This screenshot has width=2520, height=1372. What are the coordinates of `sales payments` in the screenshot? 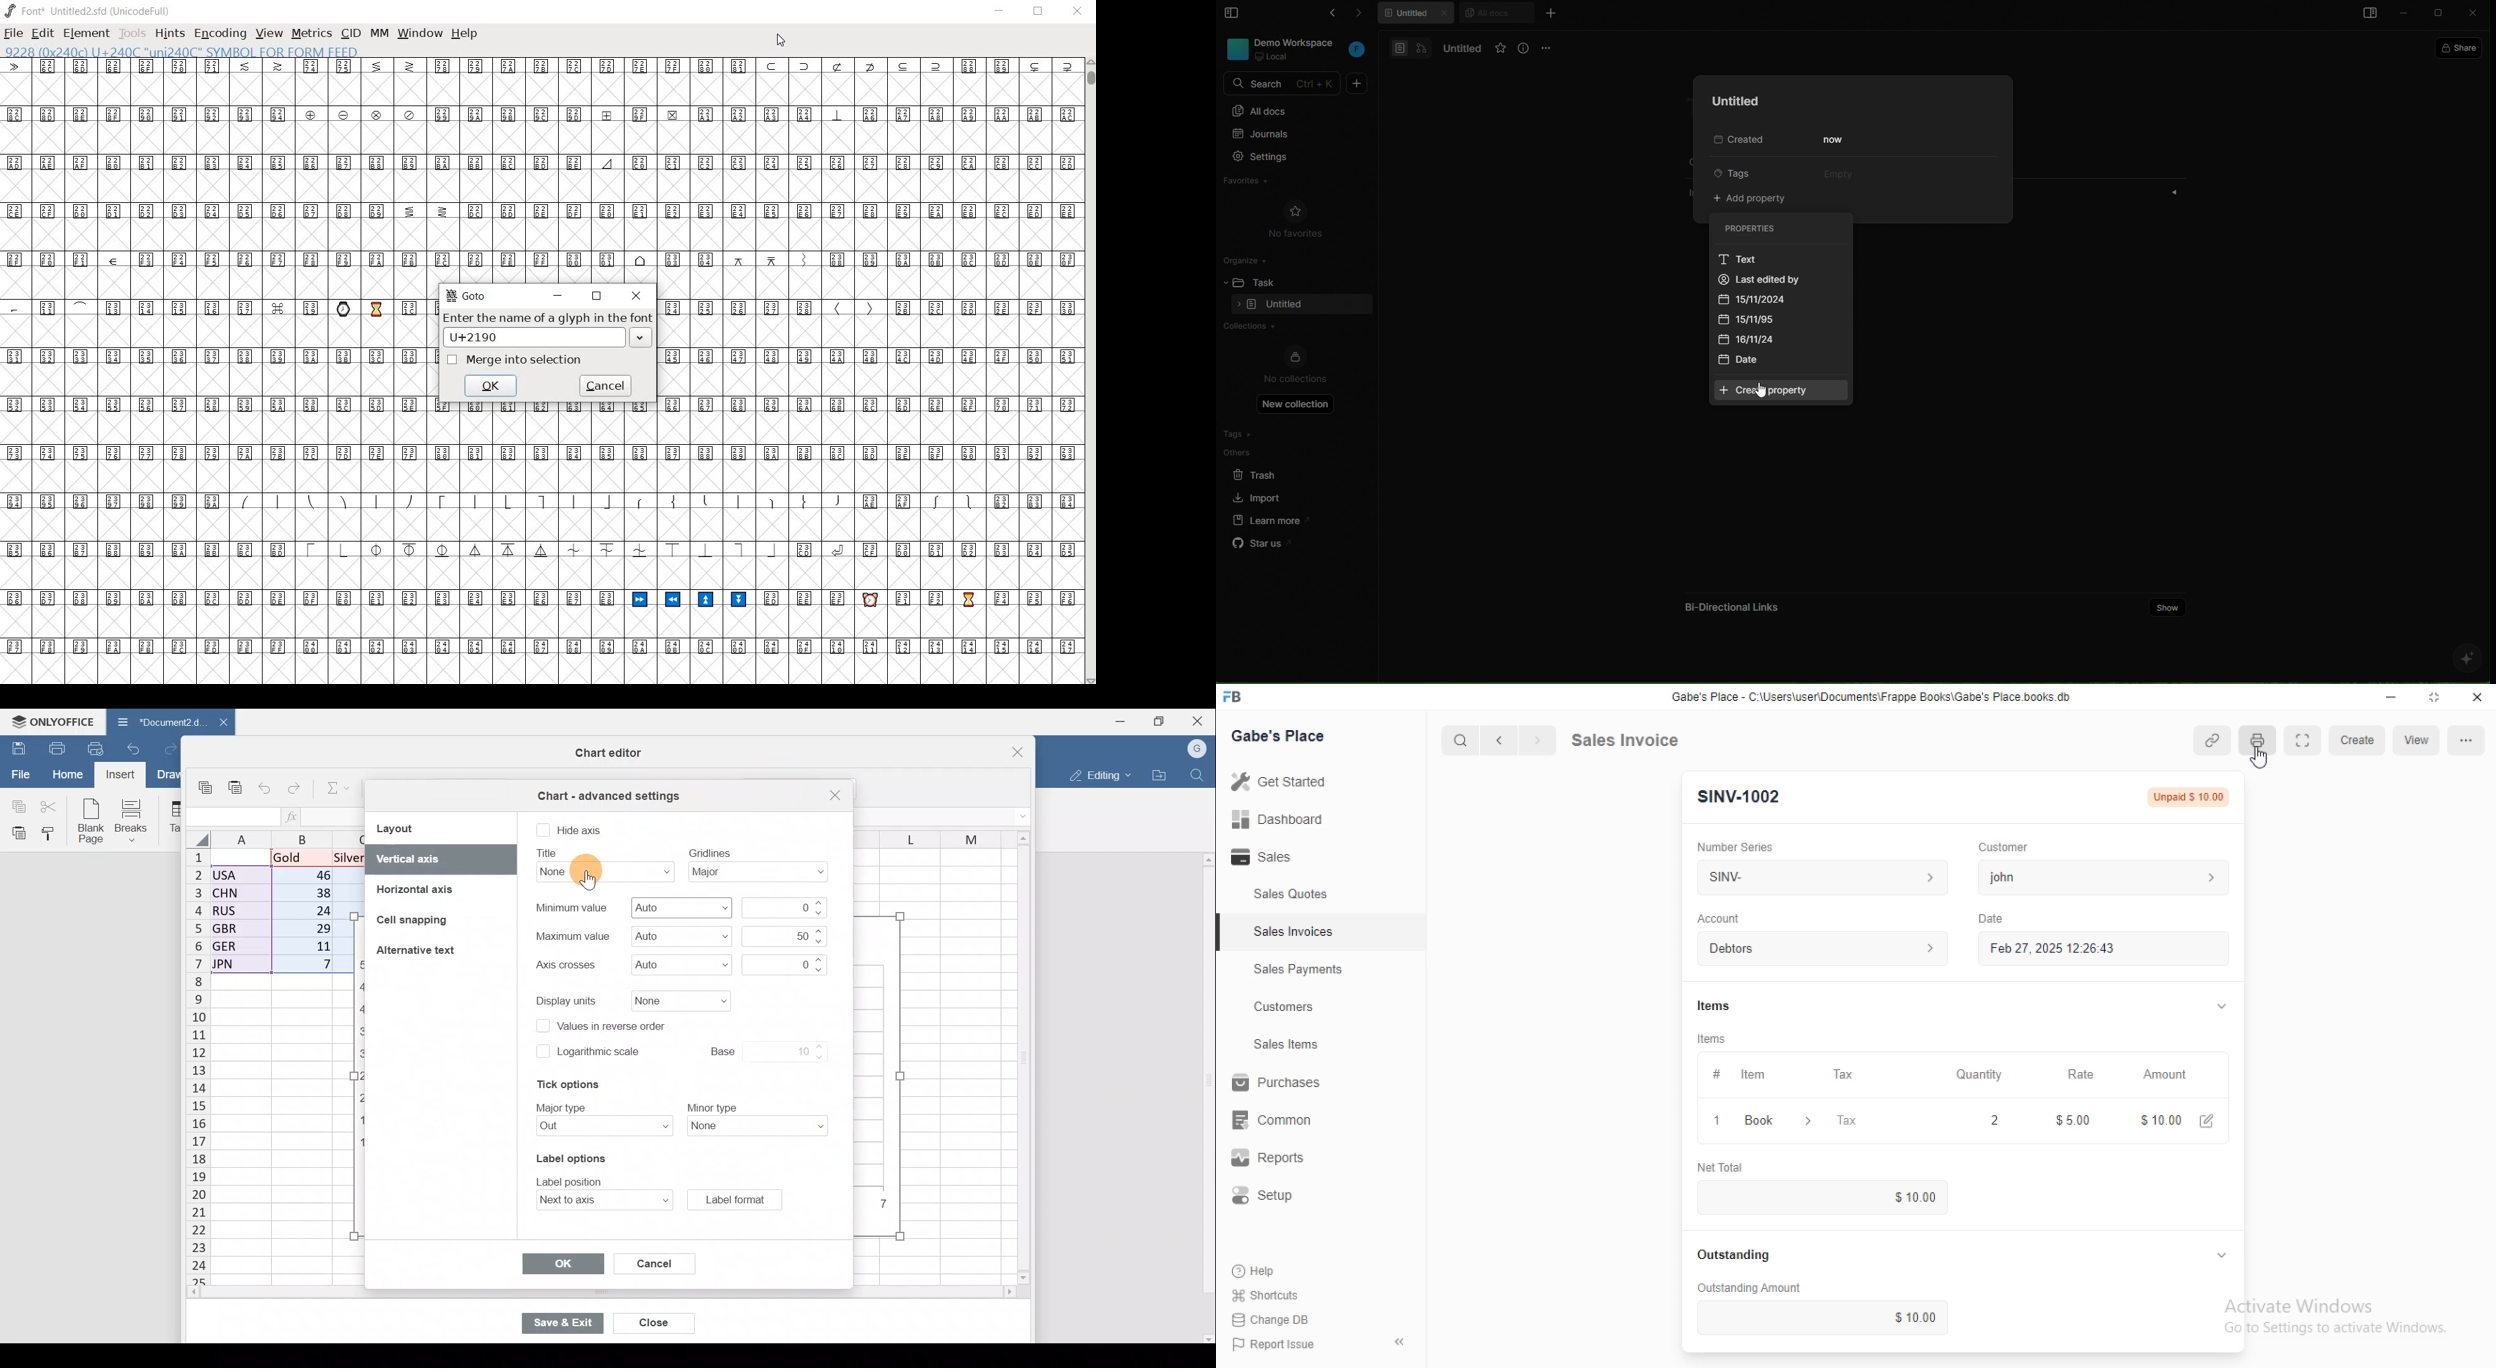 It's located at (1298, 969).